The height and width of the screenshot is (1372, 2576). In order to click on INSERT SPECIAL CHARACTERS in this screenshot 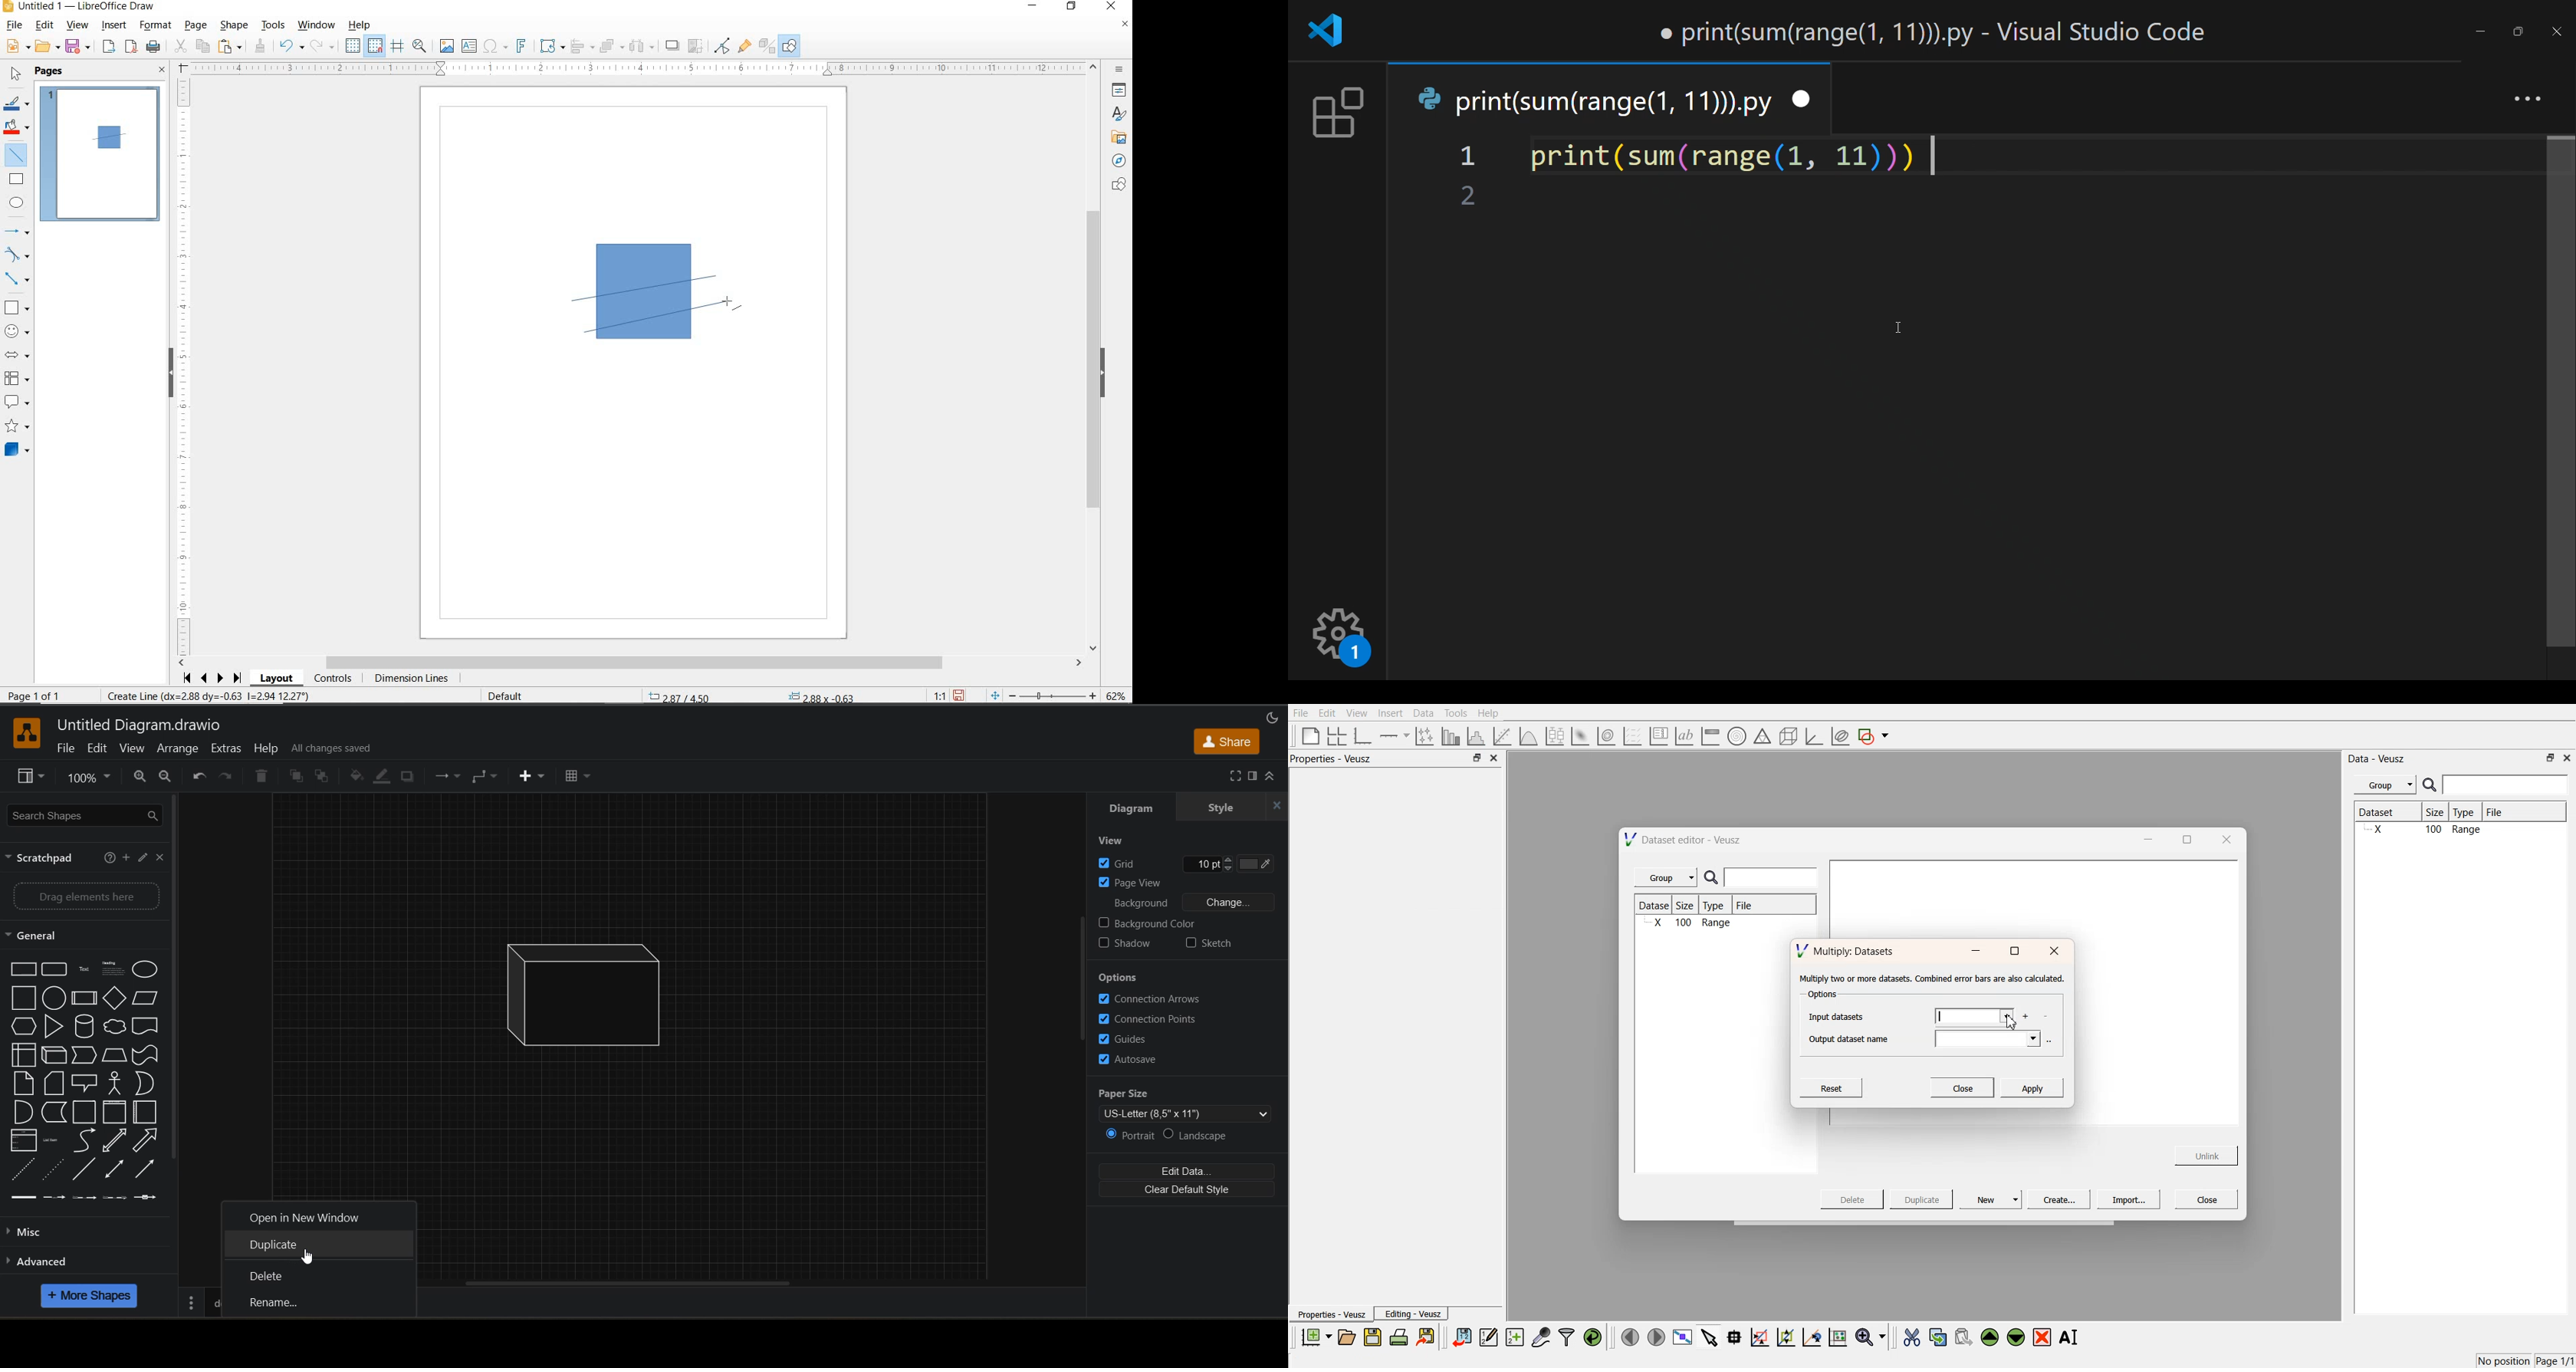, I will do `click(494, 47)`.